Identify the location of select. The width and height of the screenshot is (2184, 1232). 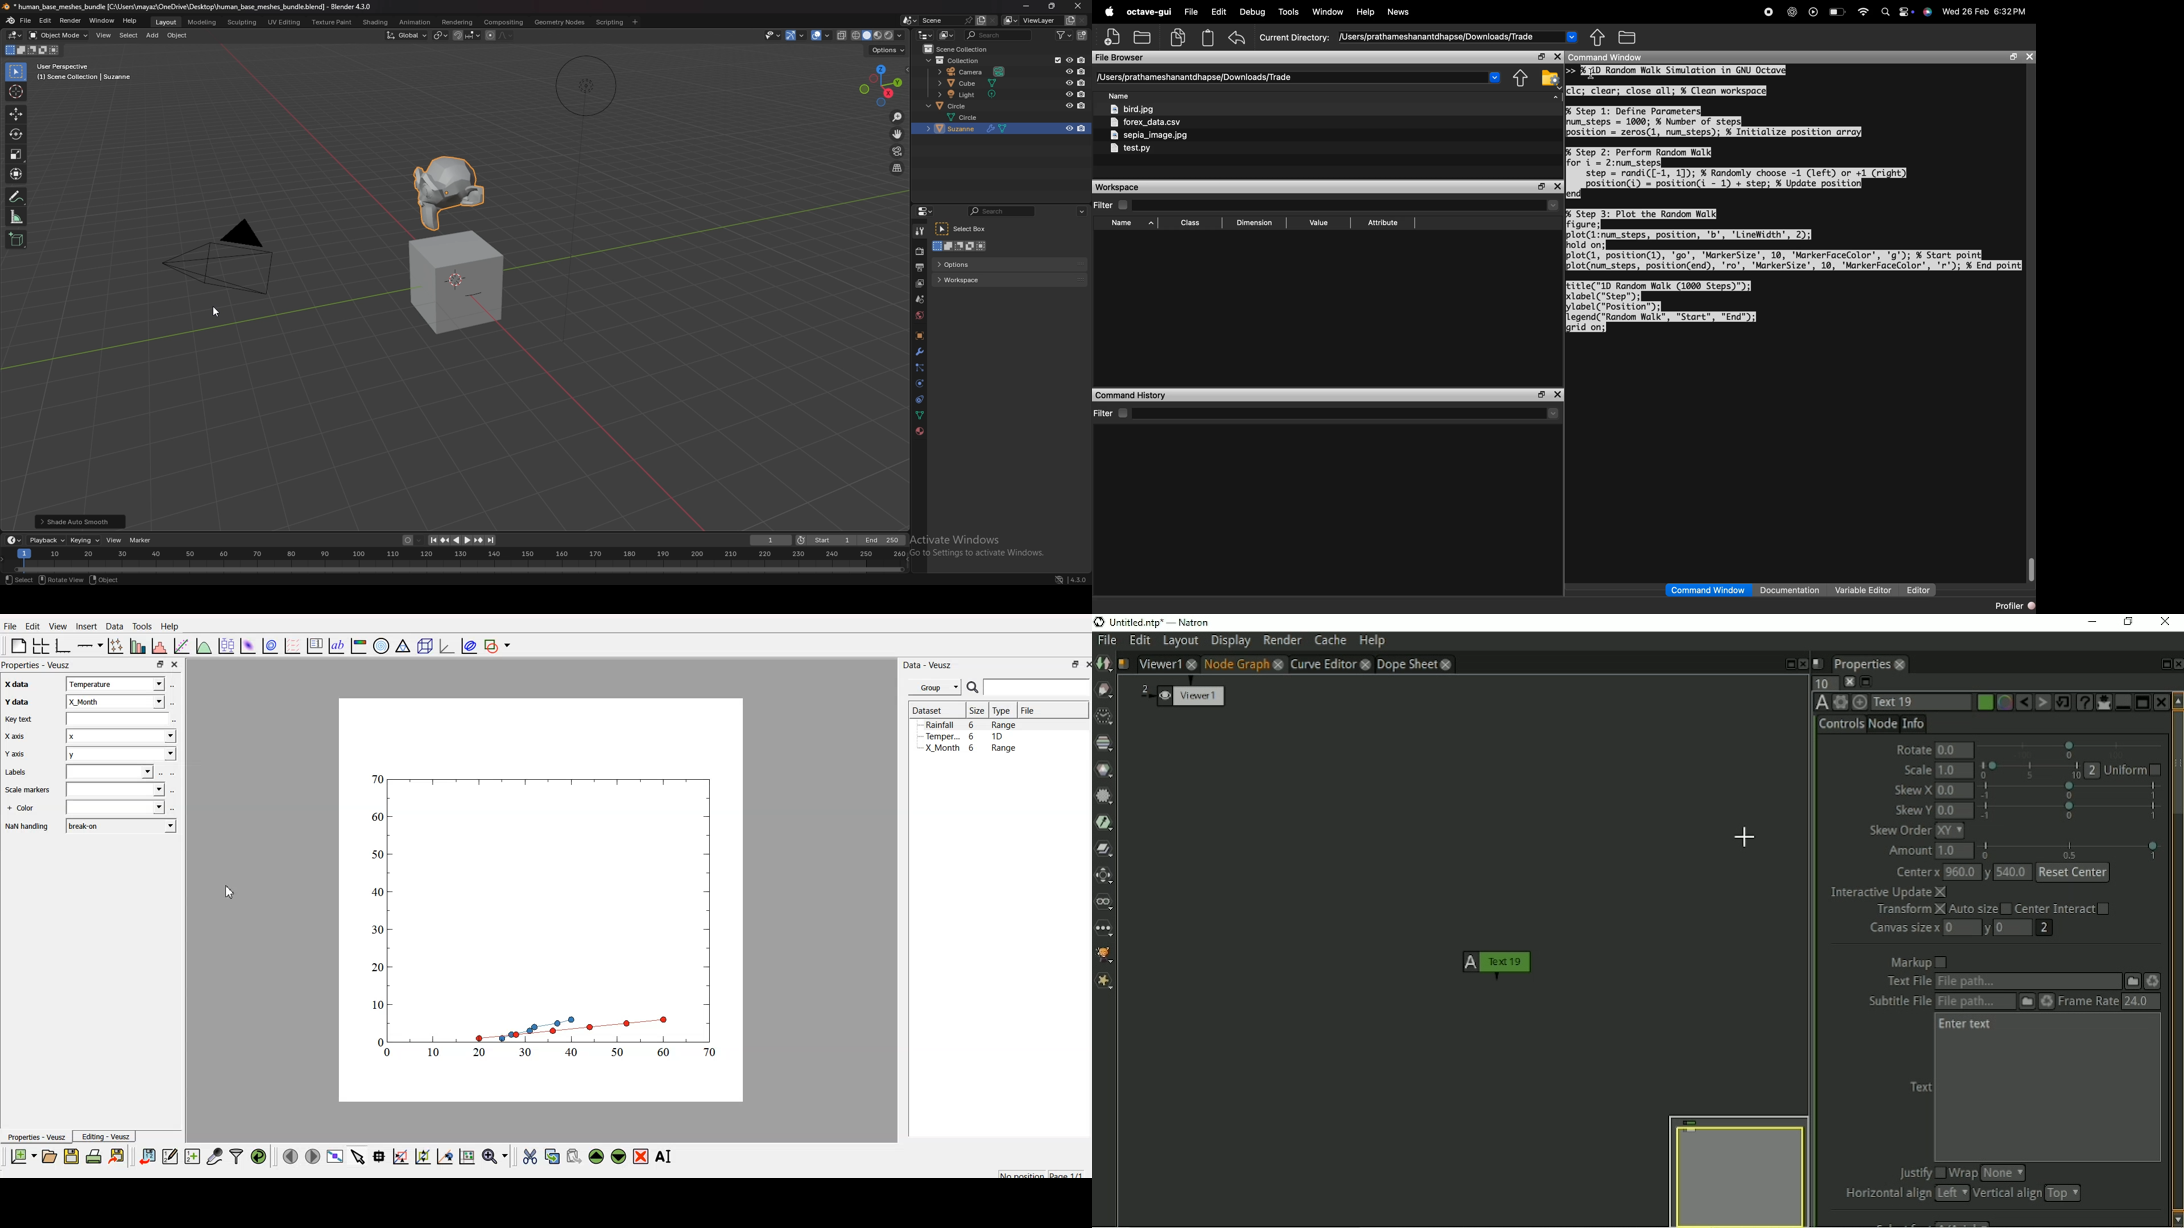
(16, 579).